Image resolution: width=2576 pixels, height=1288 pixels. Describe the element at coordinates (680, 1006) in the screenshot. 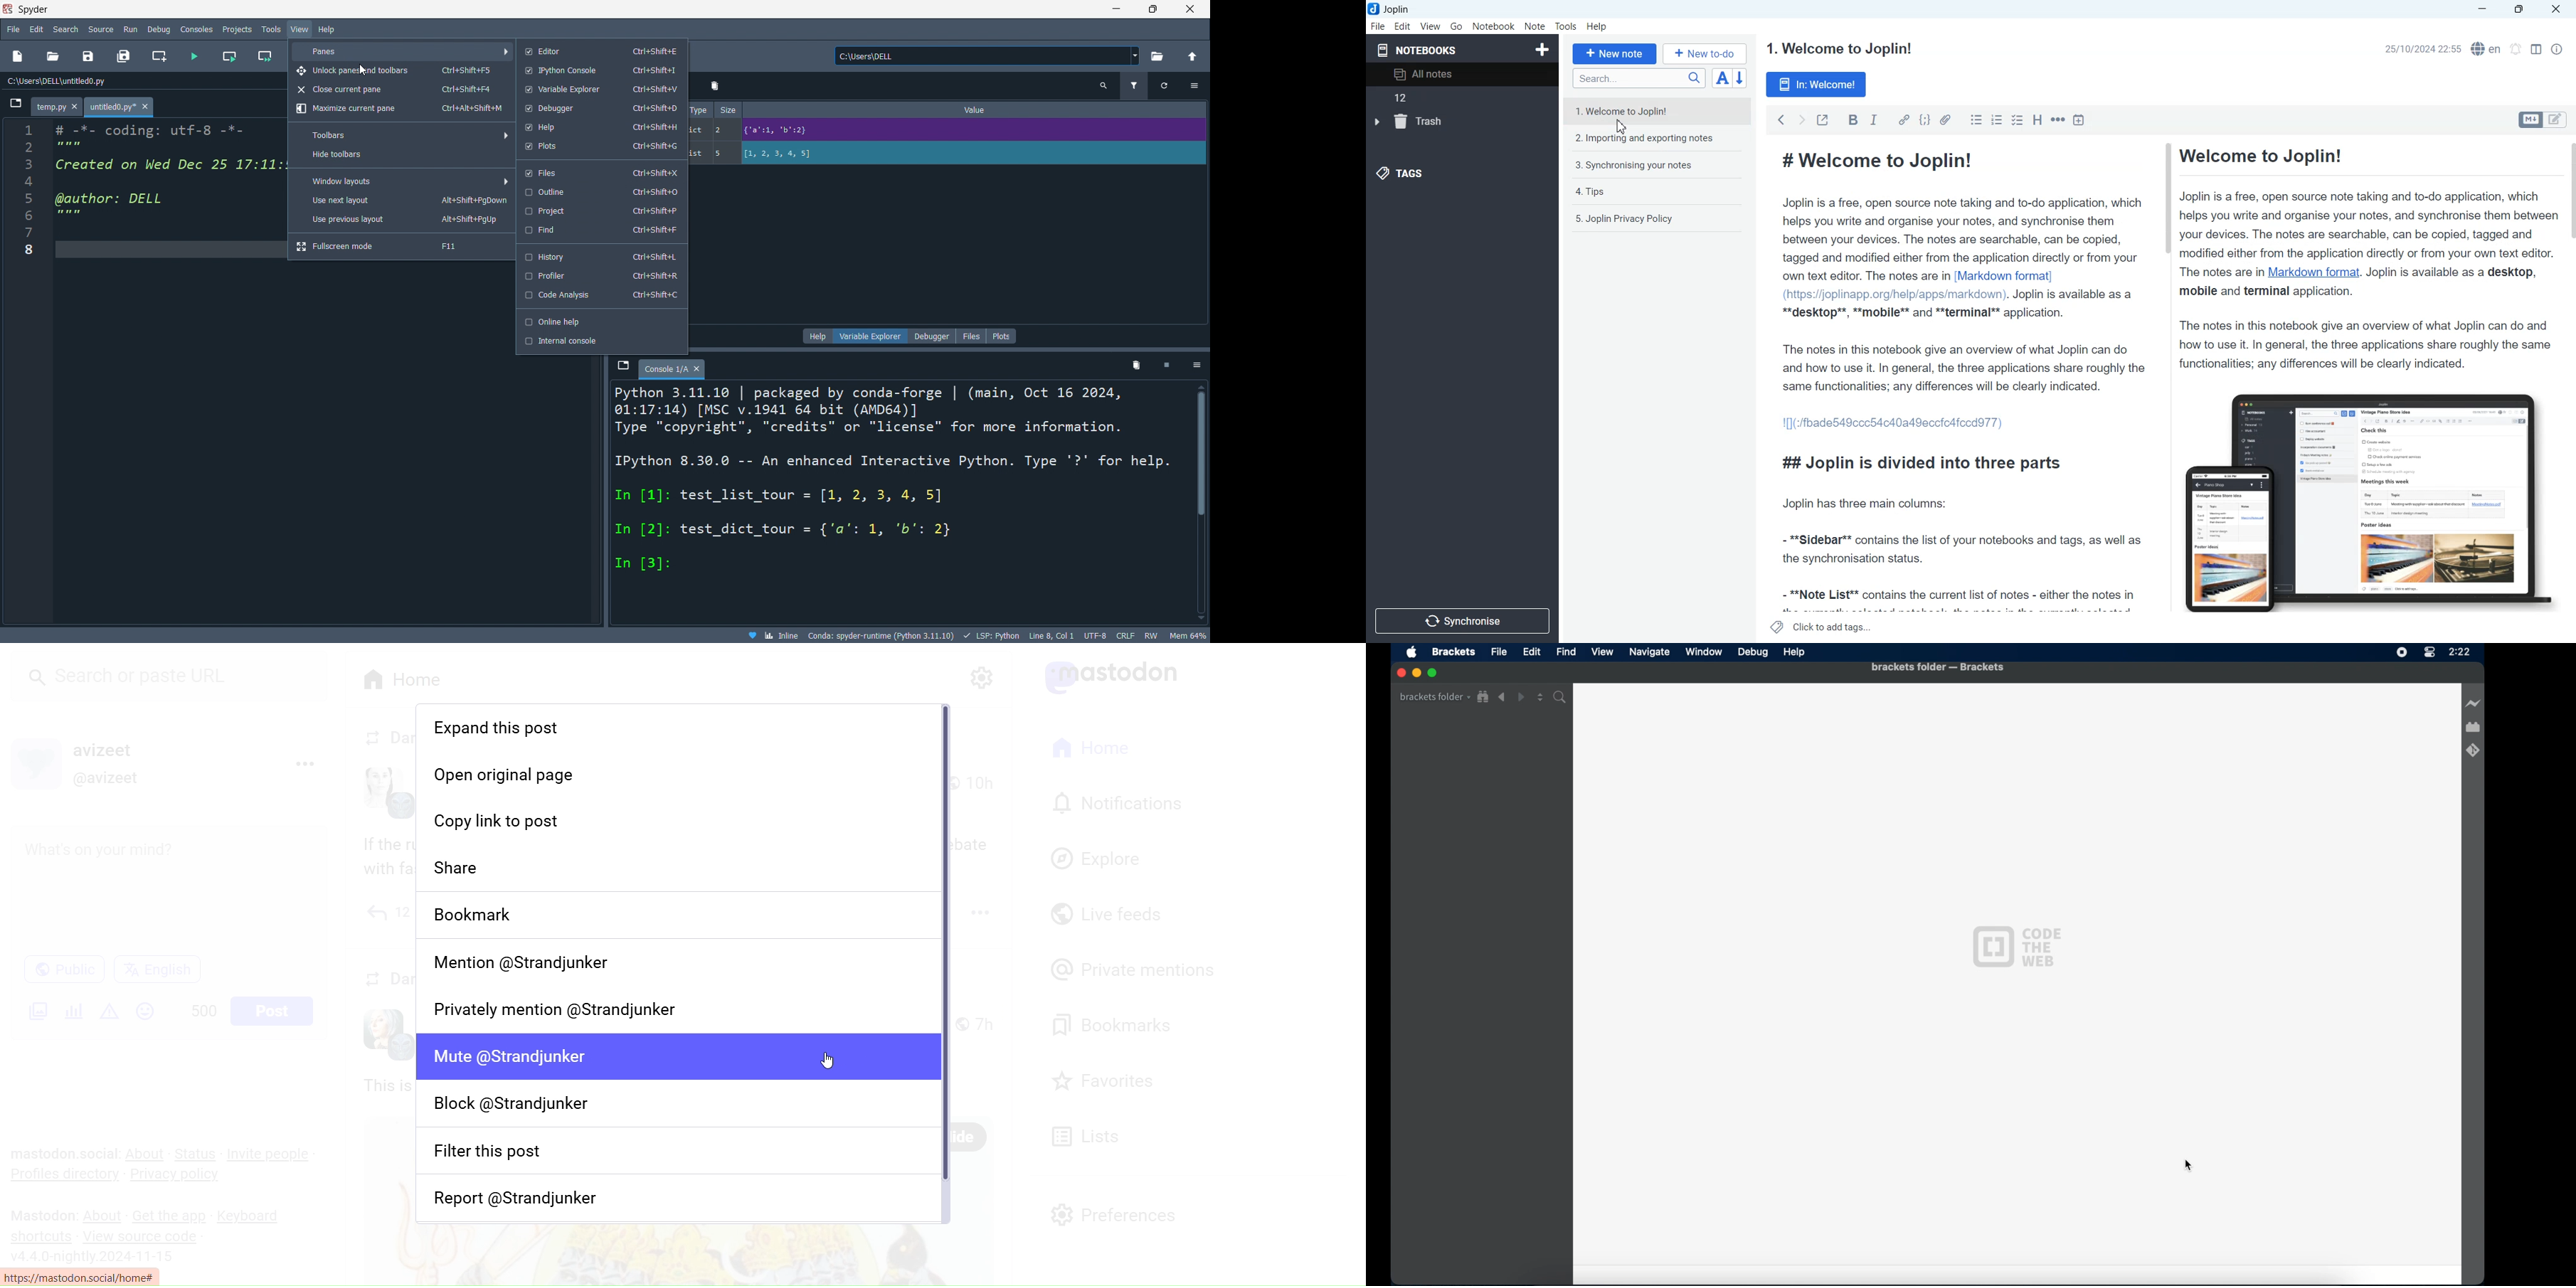

I see `Privately Mention` at that location.